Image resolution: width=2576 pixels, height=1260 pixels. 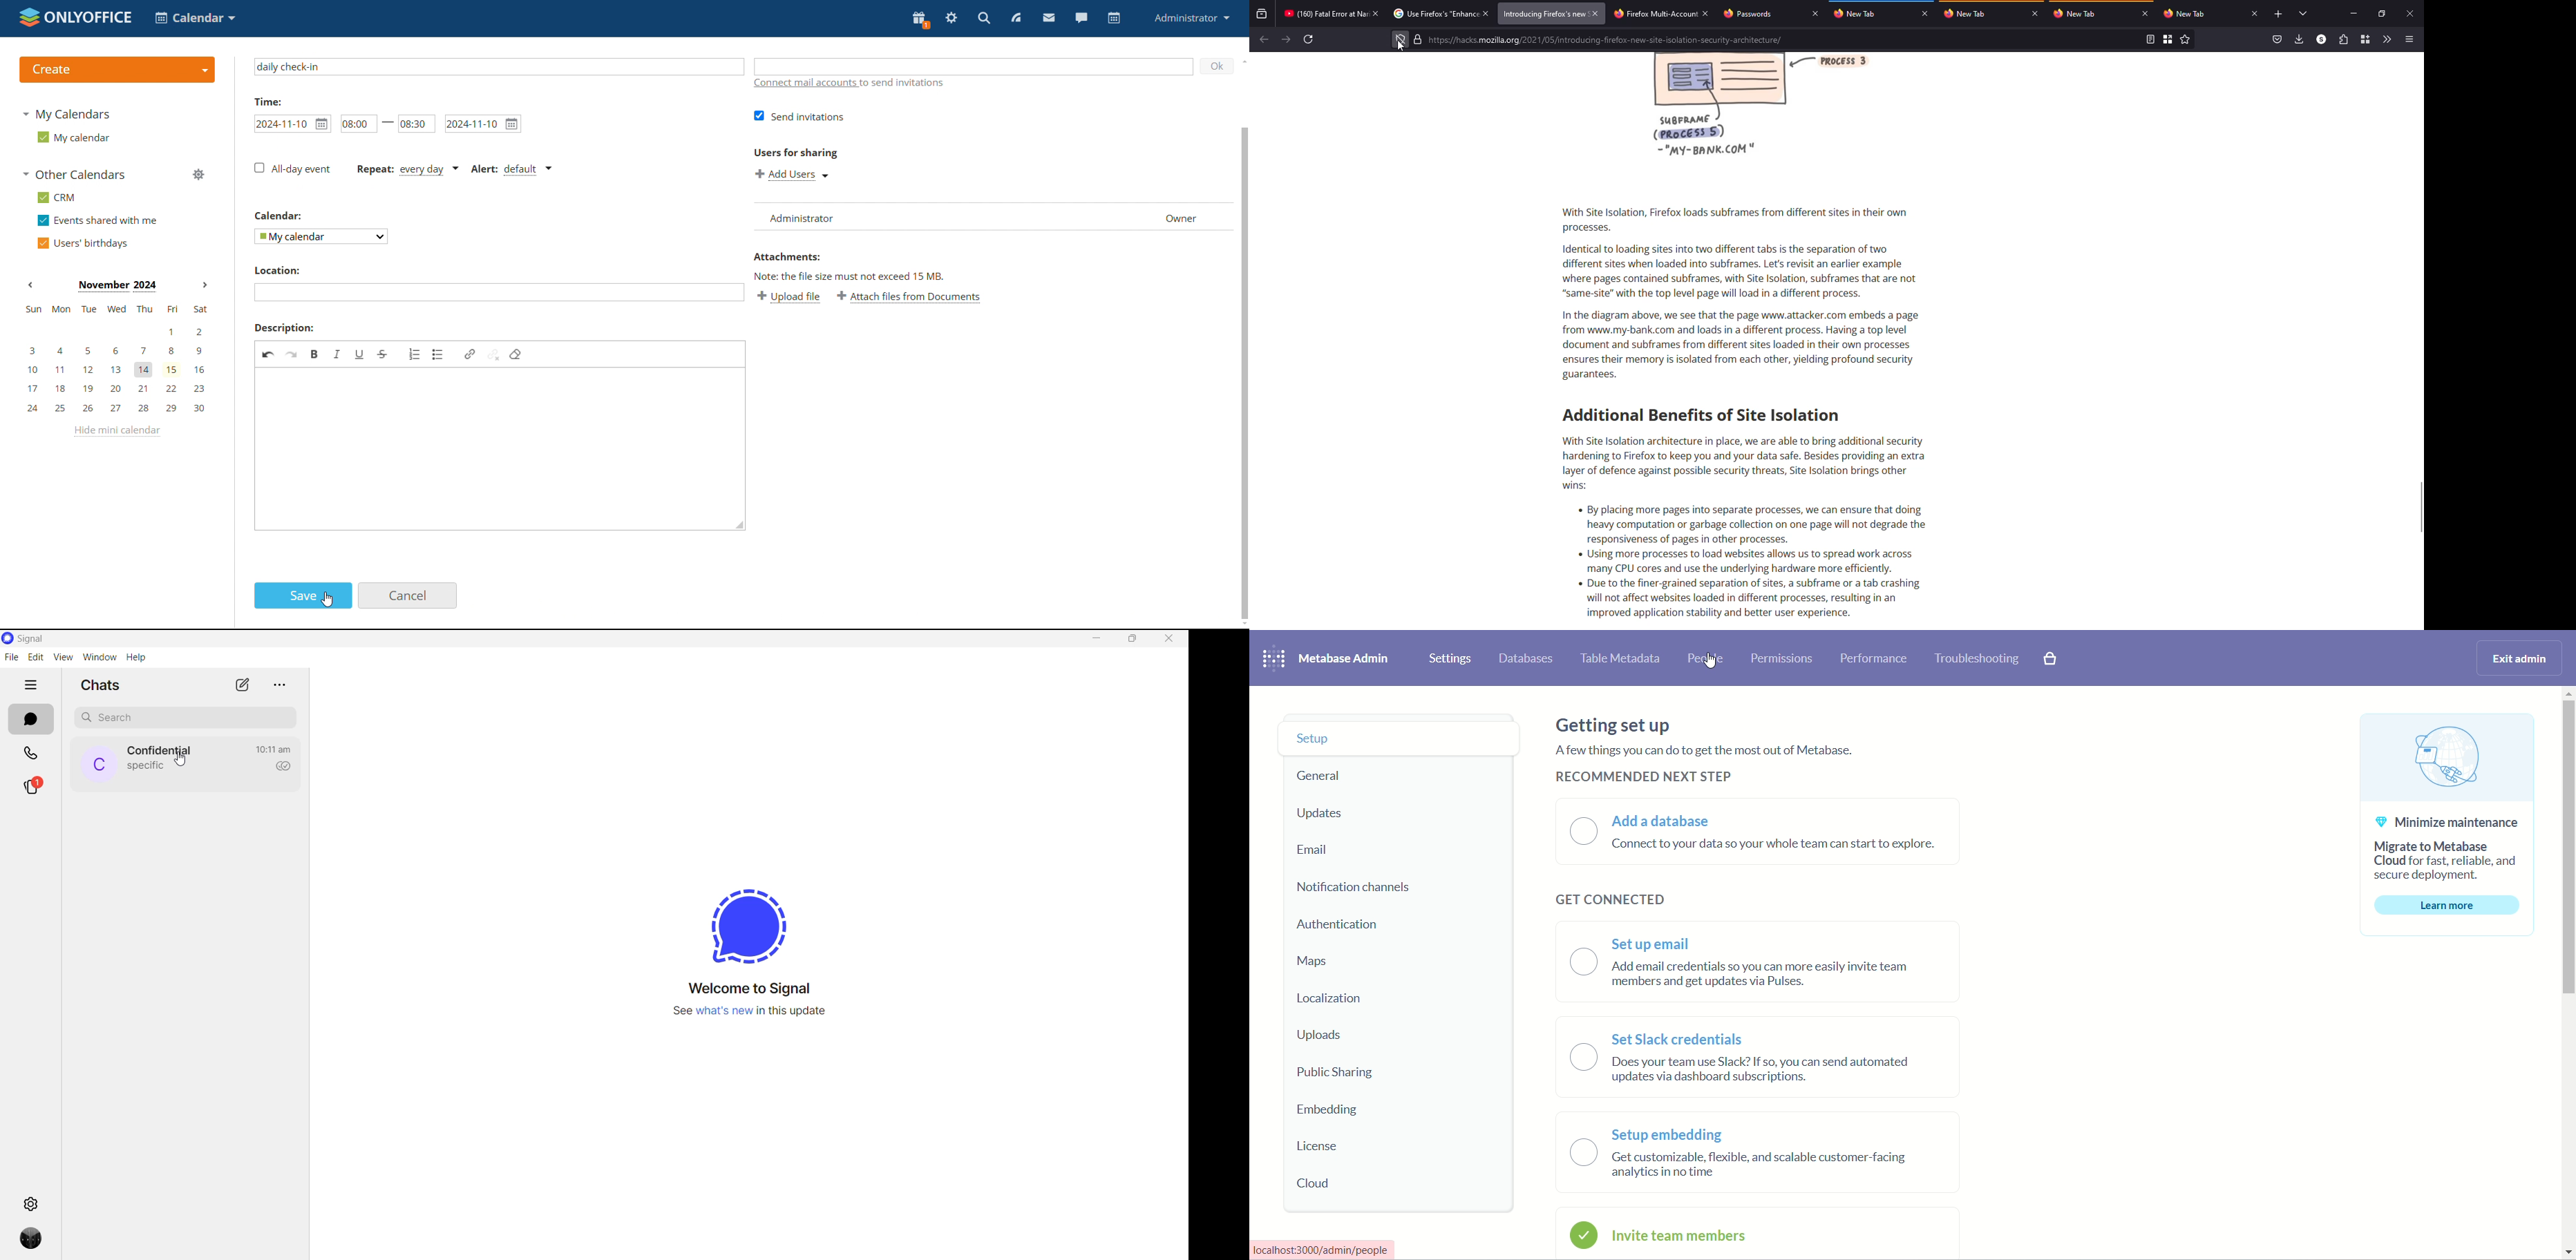 What do you see at coordinates (98, 685) in the screenshot?
I see `chats heading` at bounding box center [98, 685].